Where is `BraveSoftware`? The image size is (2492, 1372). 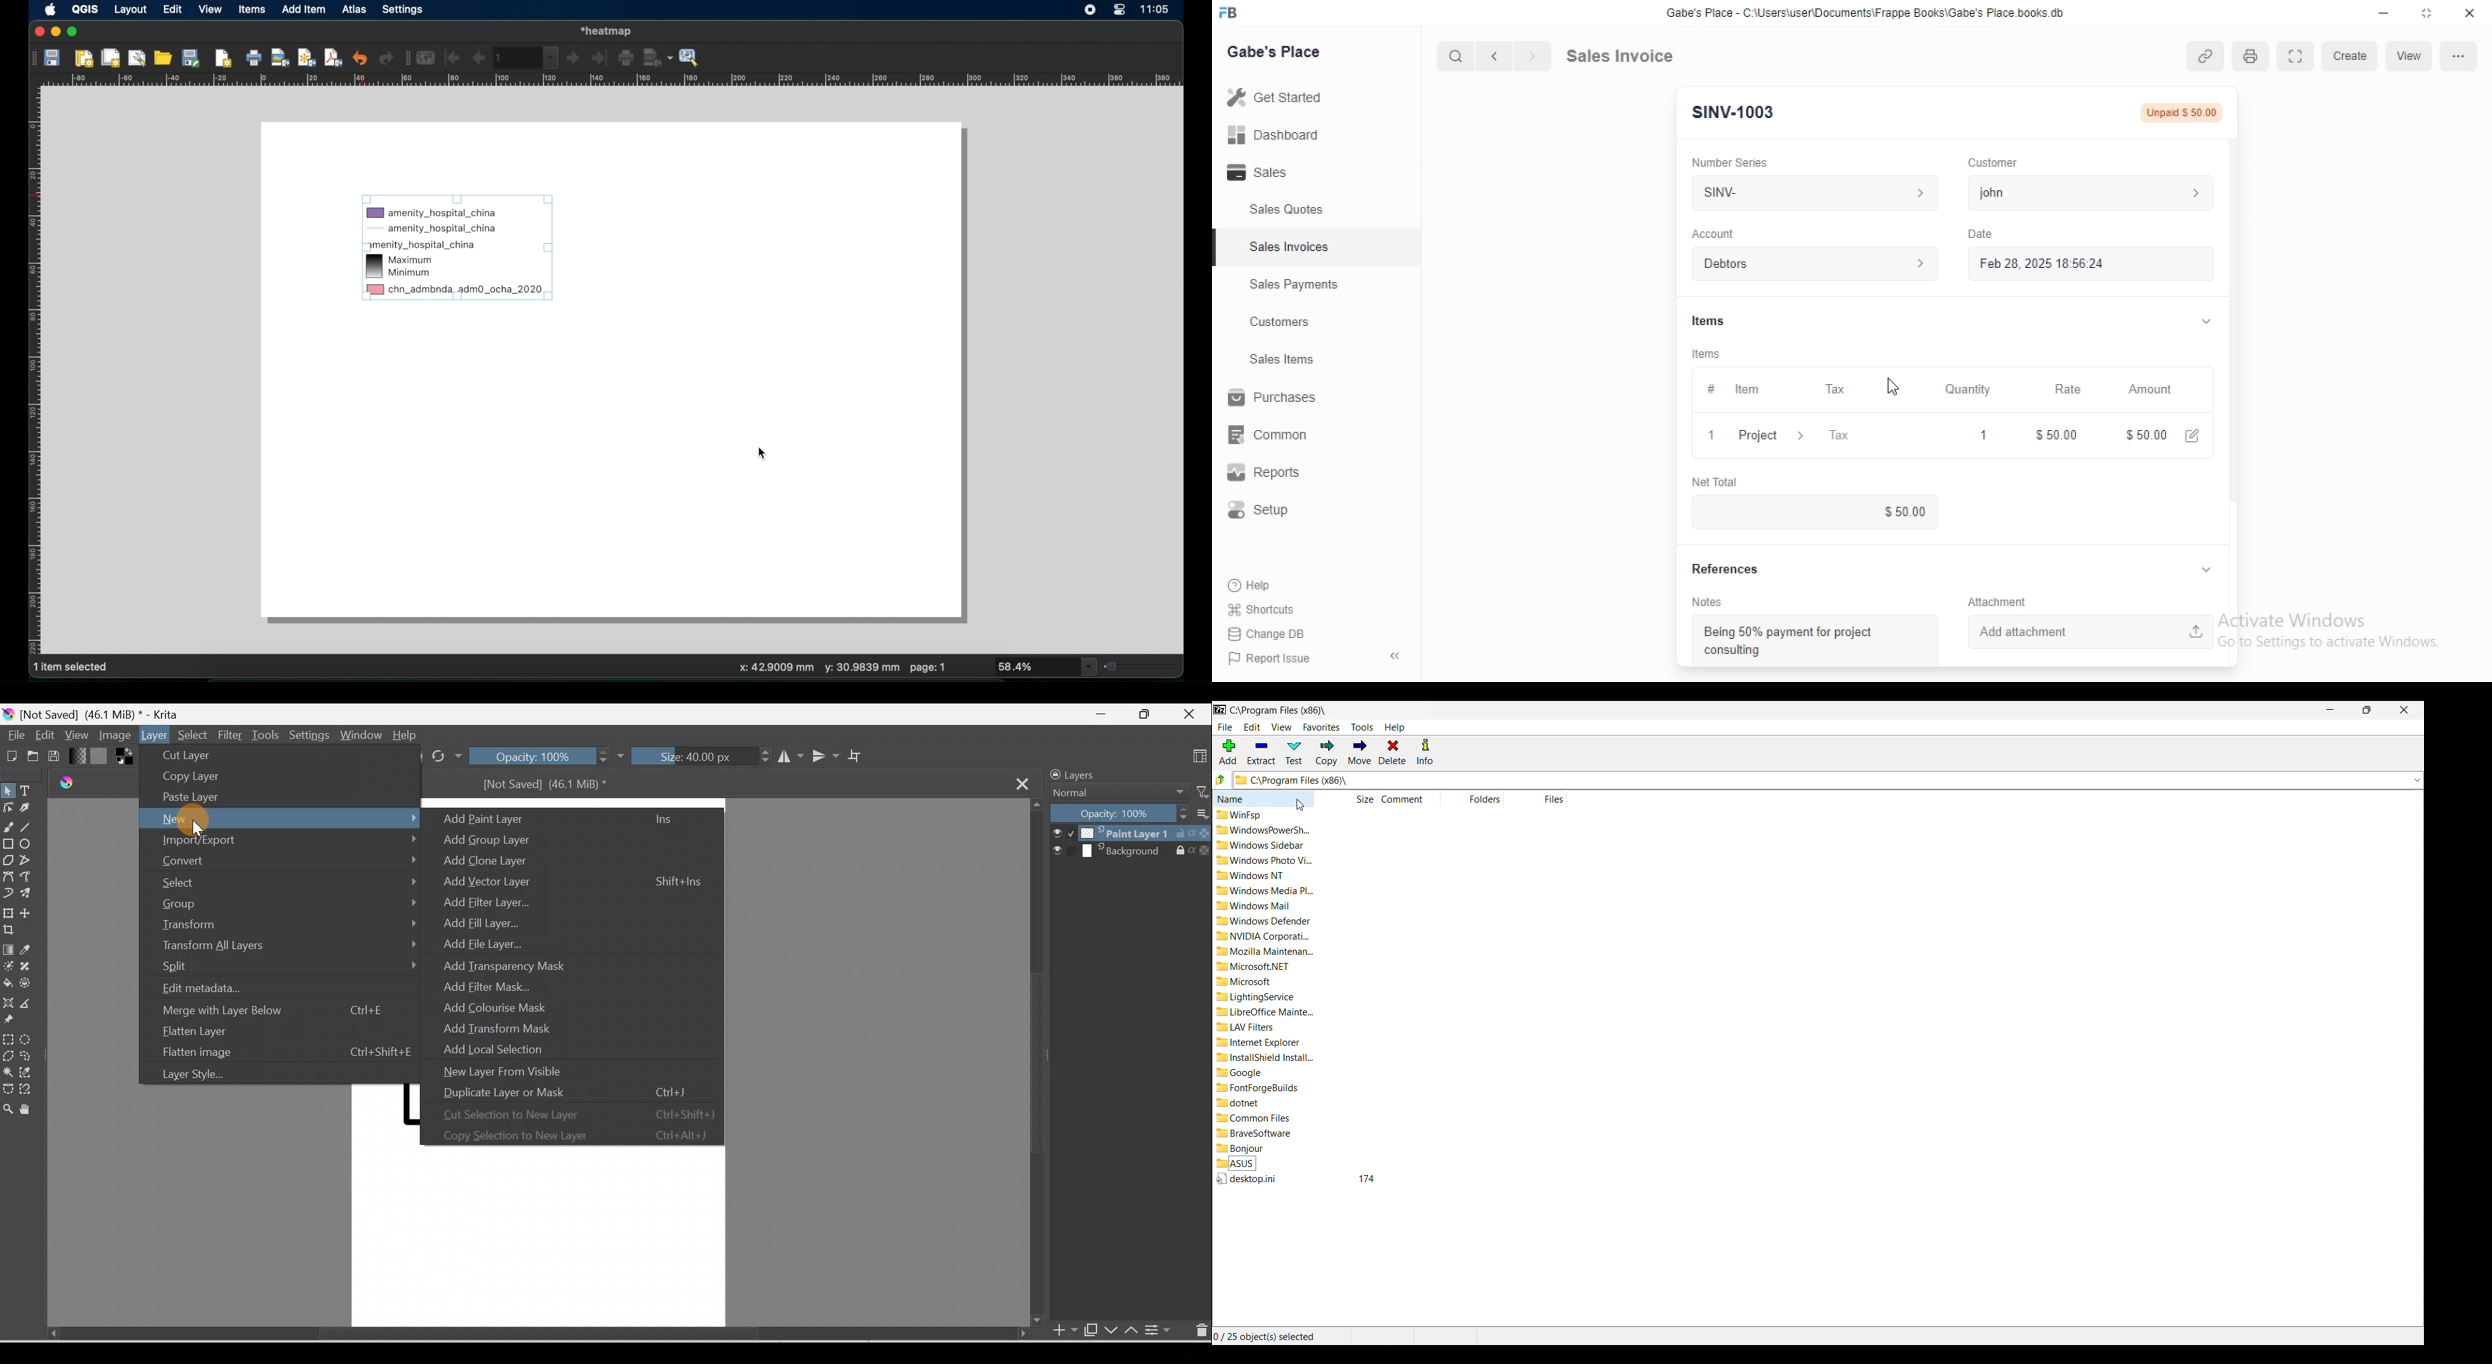 BraveSoftware is located at coordinates (1258, 1132).